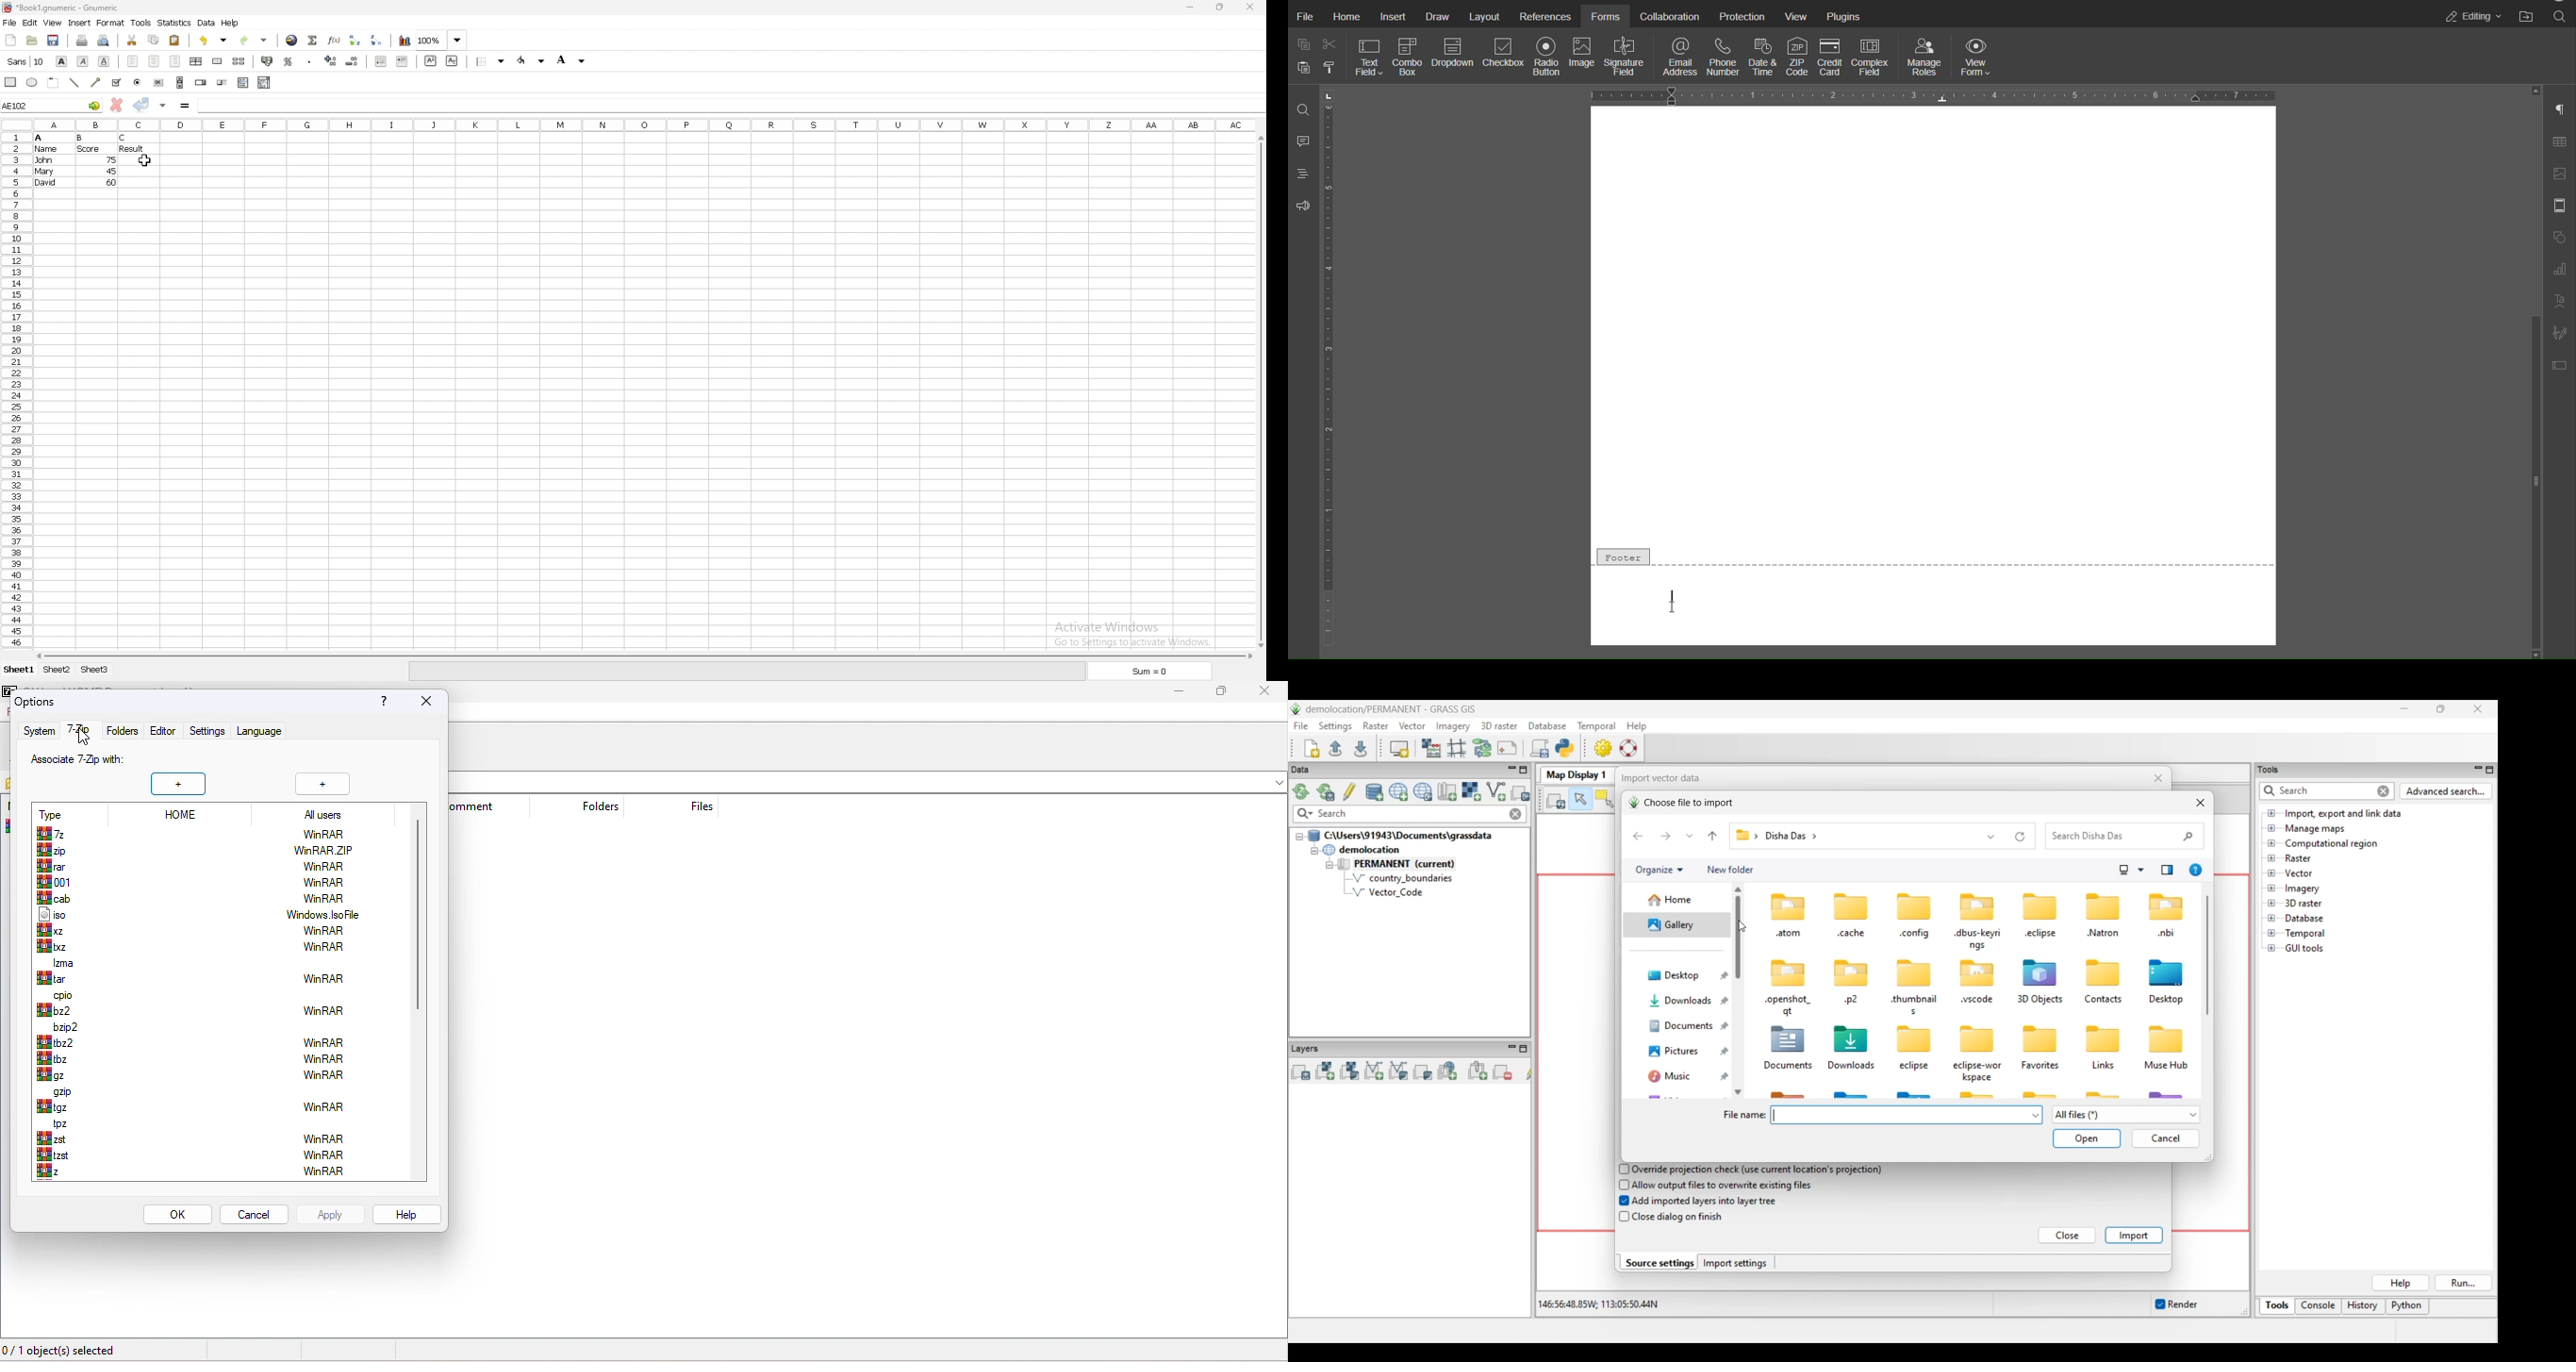 The image size is (2576, 1372). I want to click on john, so click(44, 160).